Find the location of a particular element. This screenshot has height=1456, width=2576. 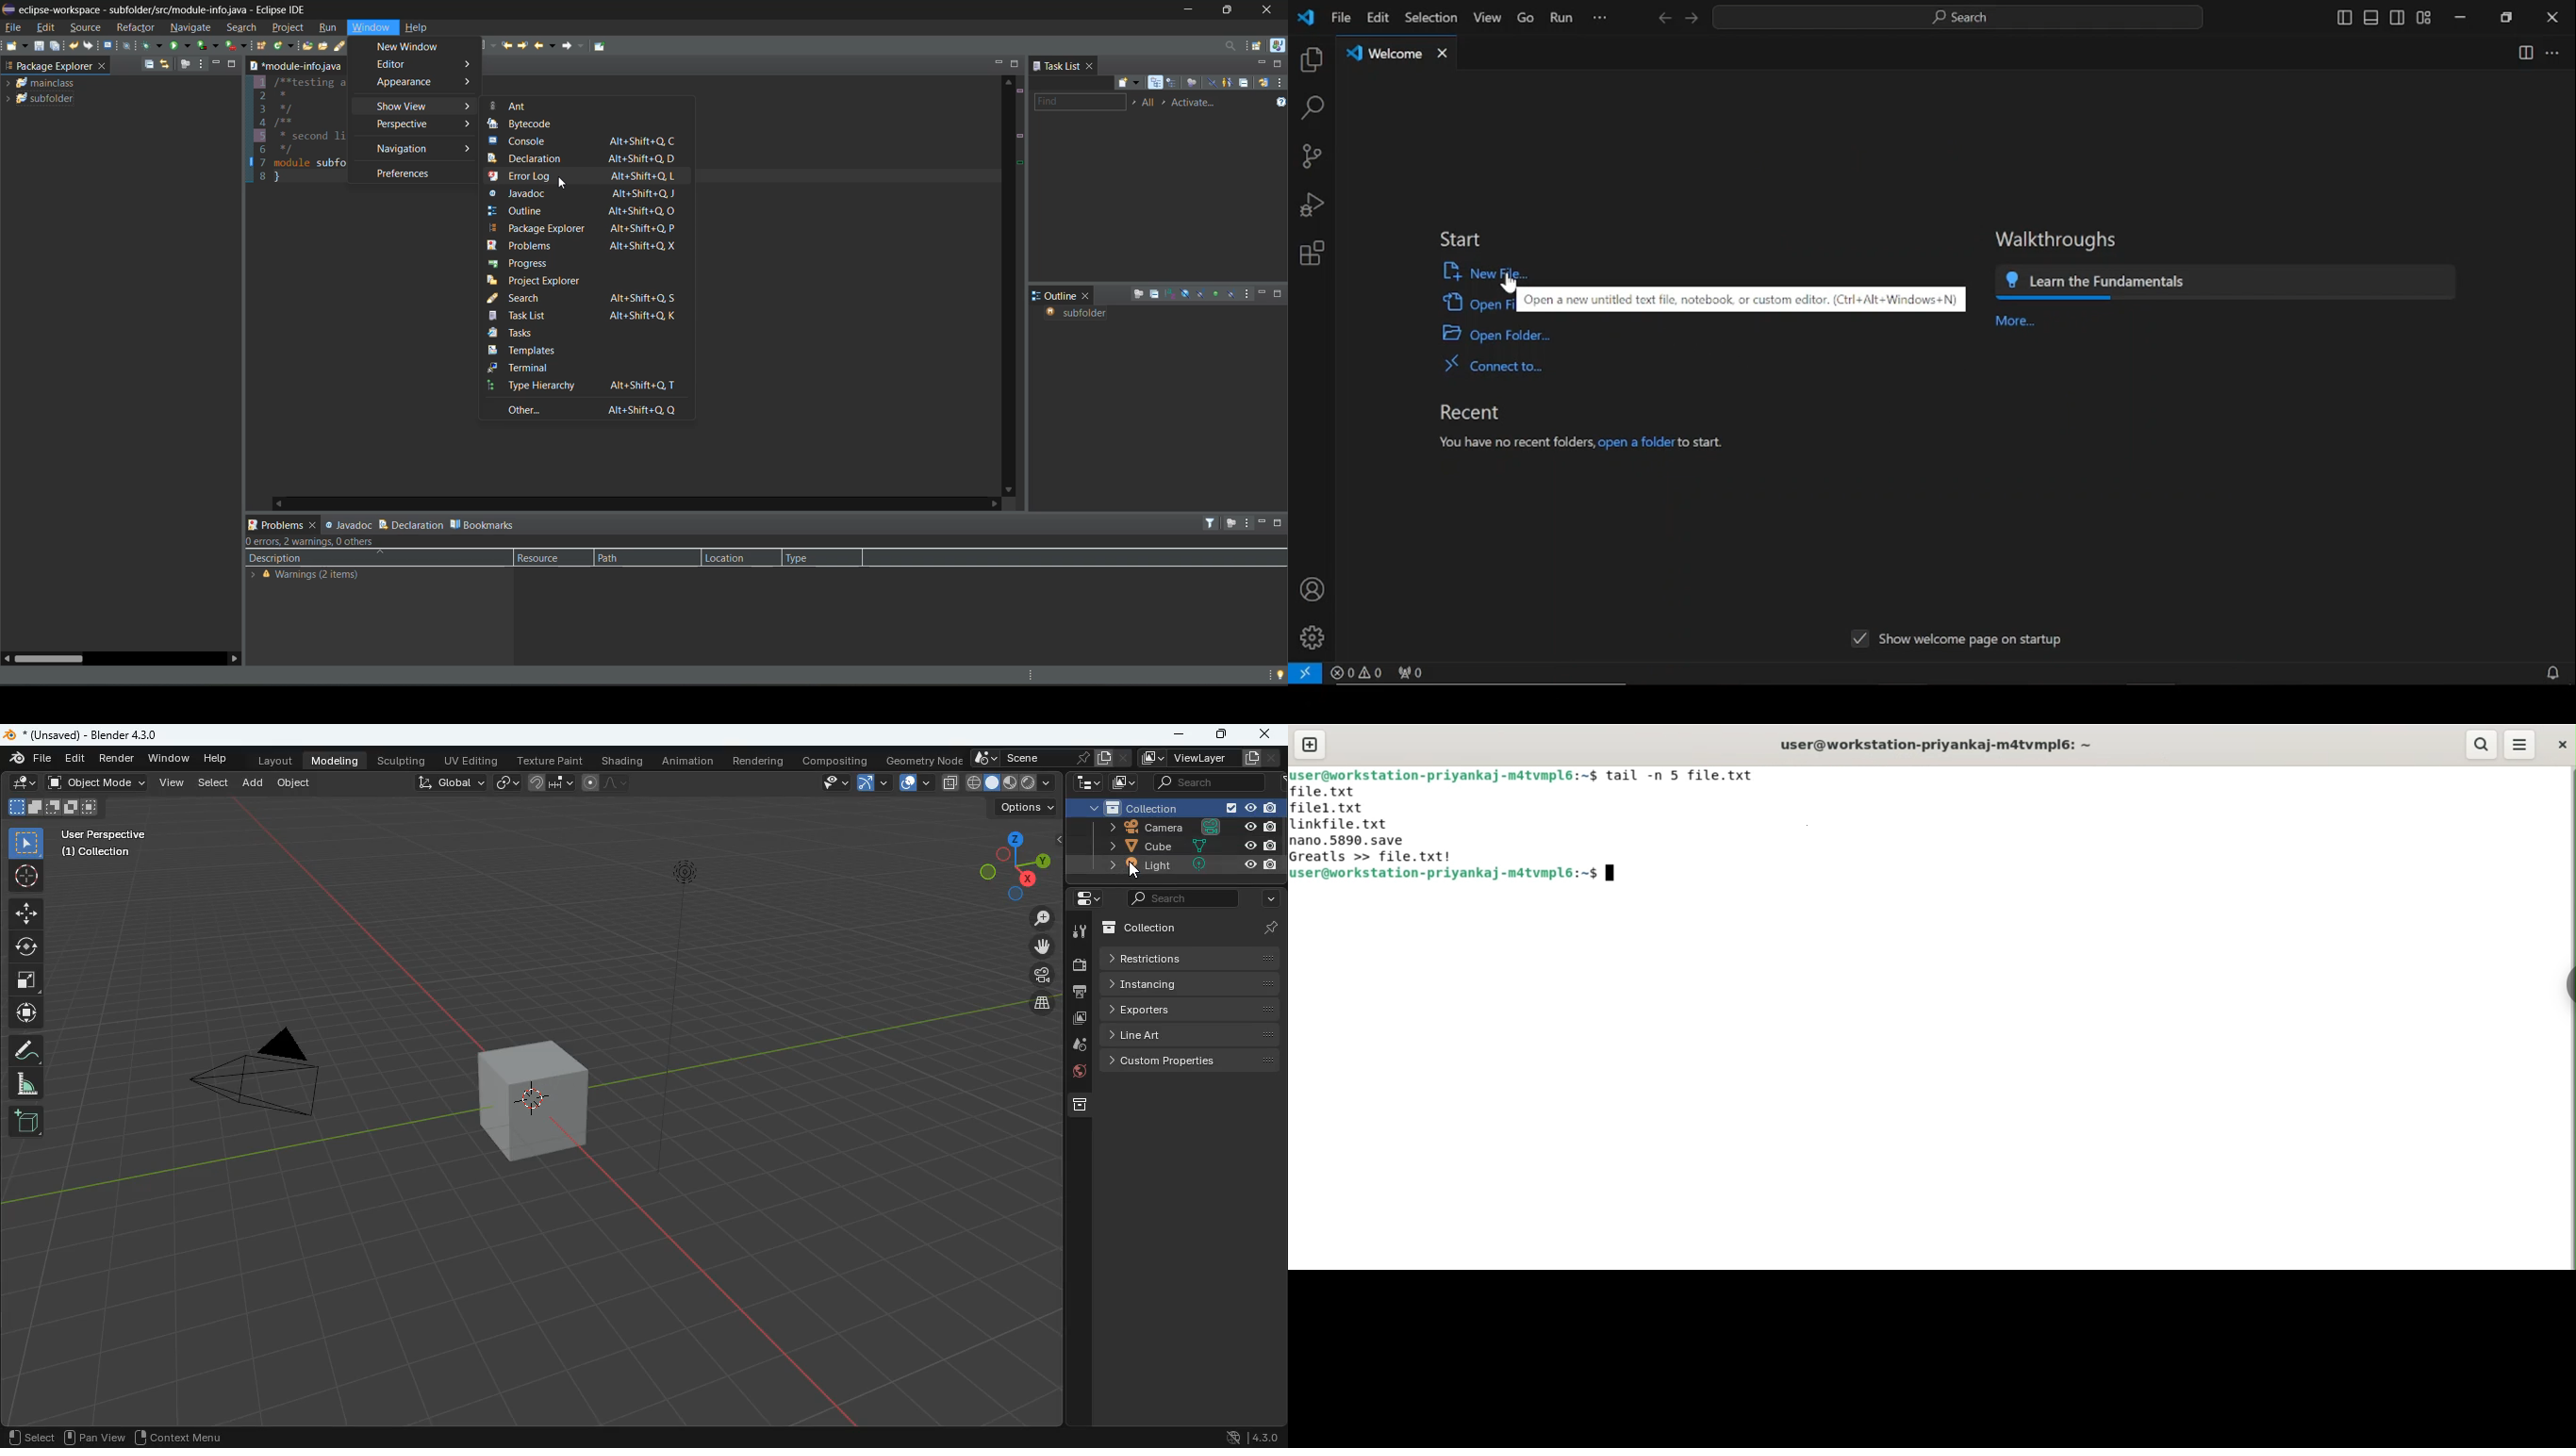

collapse all is located at coordinates (150, 63).